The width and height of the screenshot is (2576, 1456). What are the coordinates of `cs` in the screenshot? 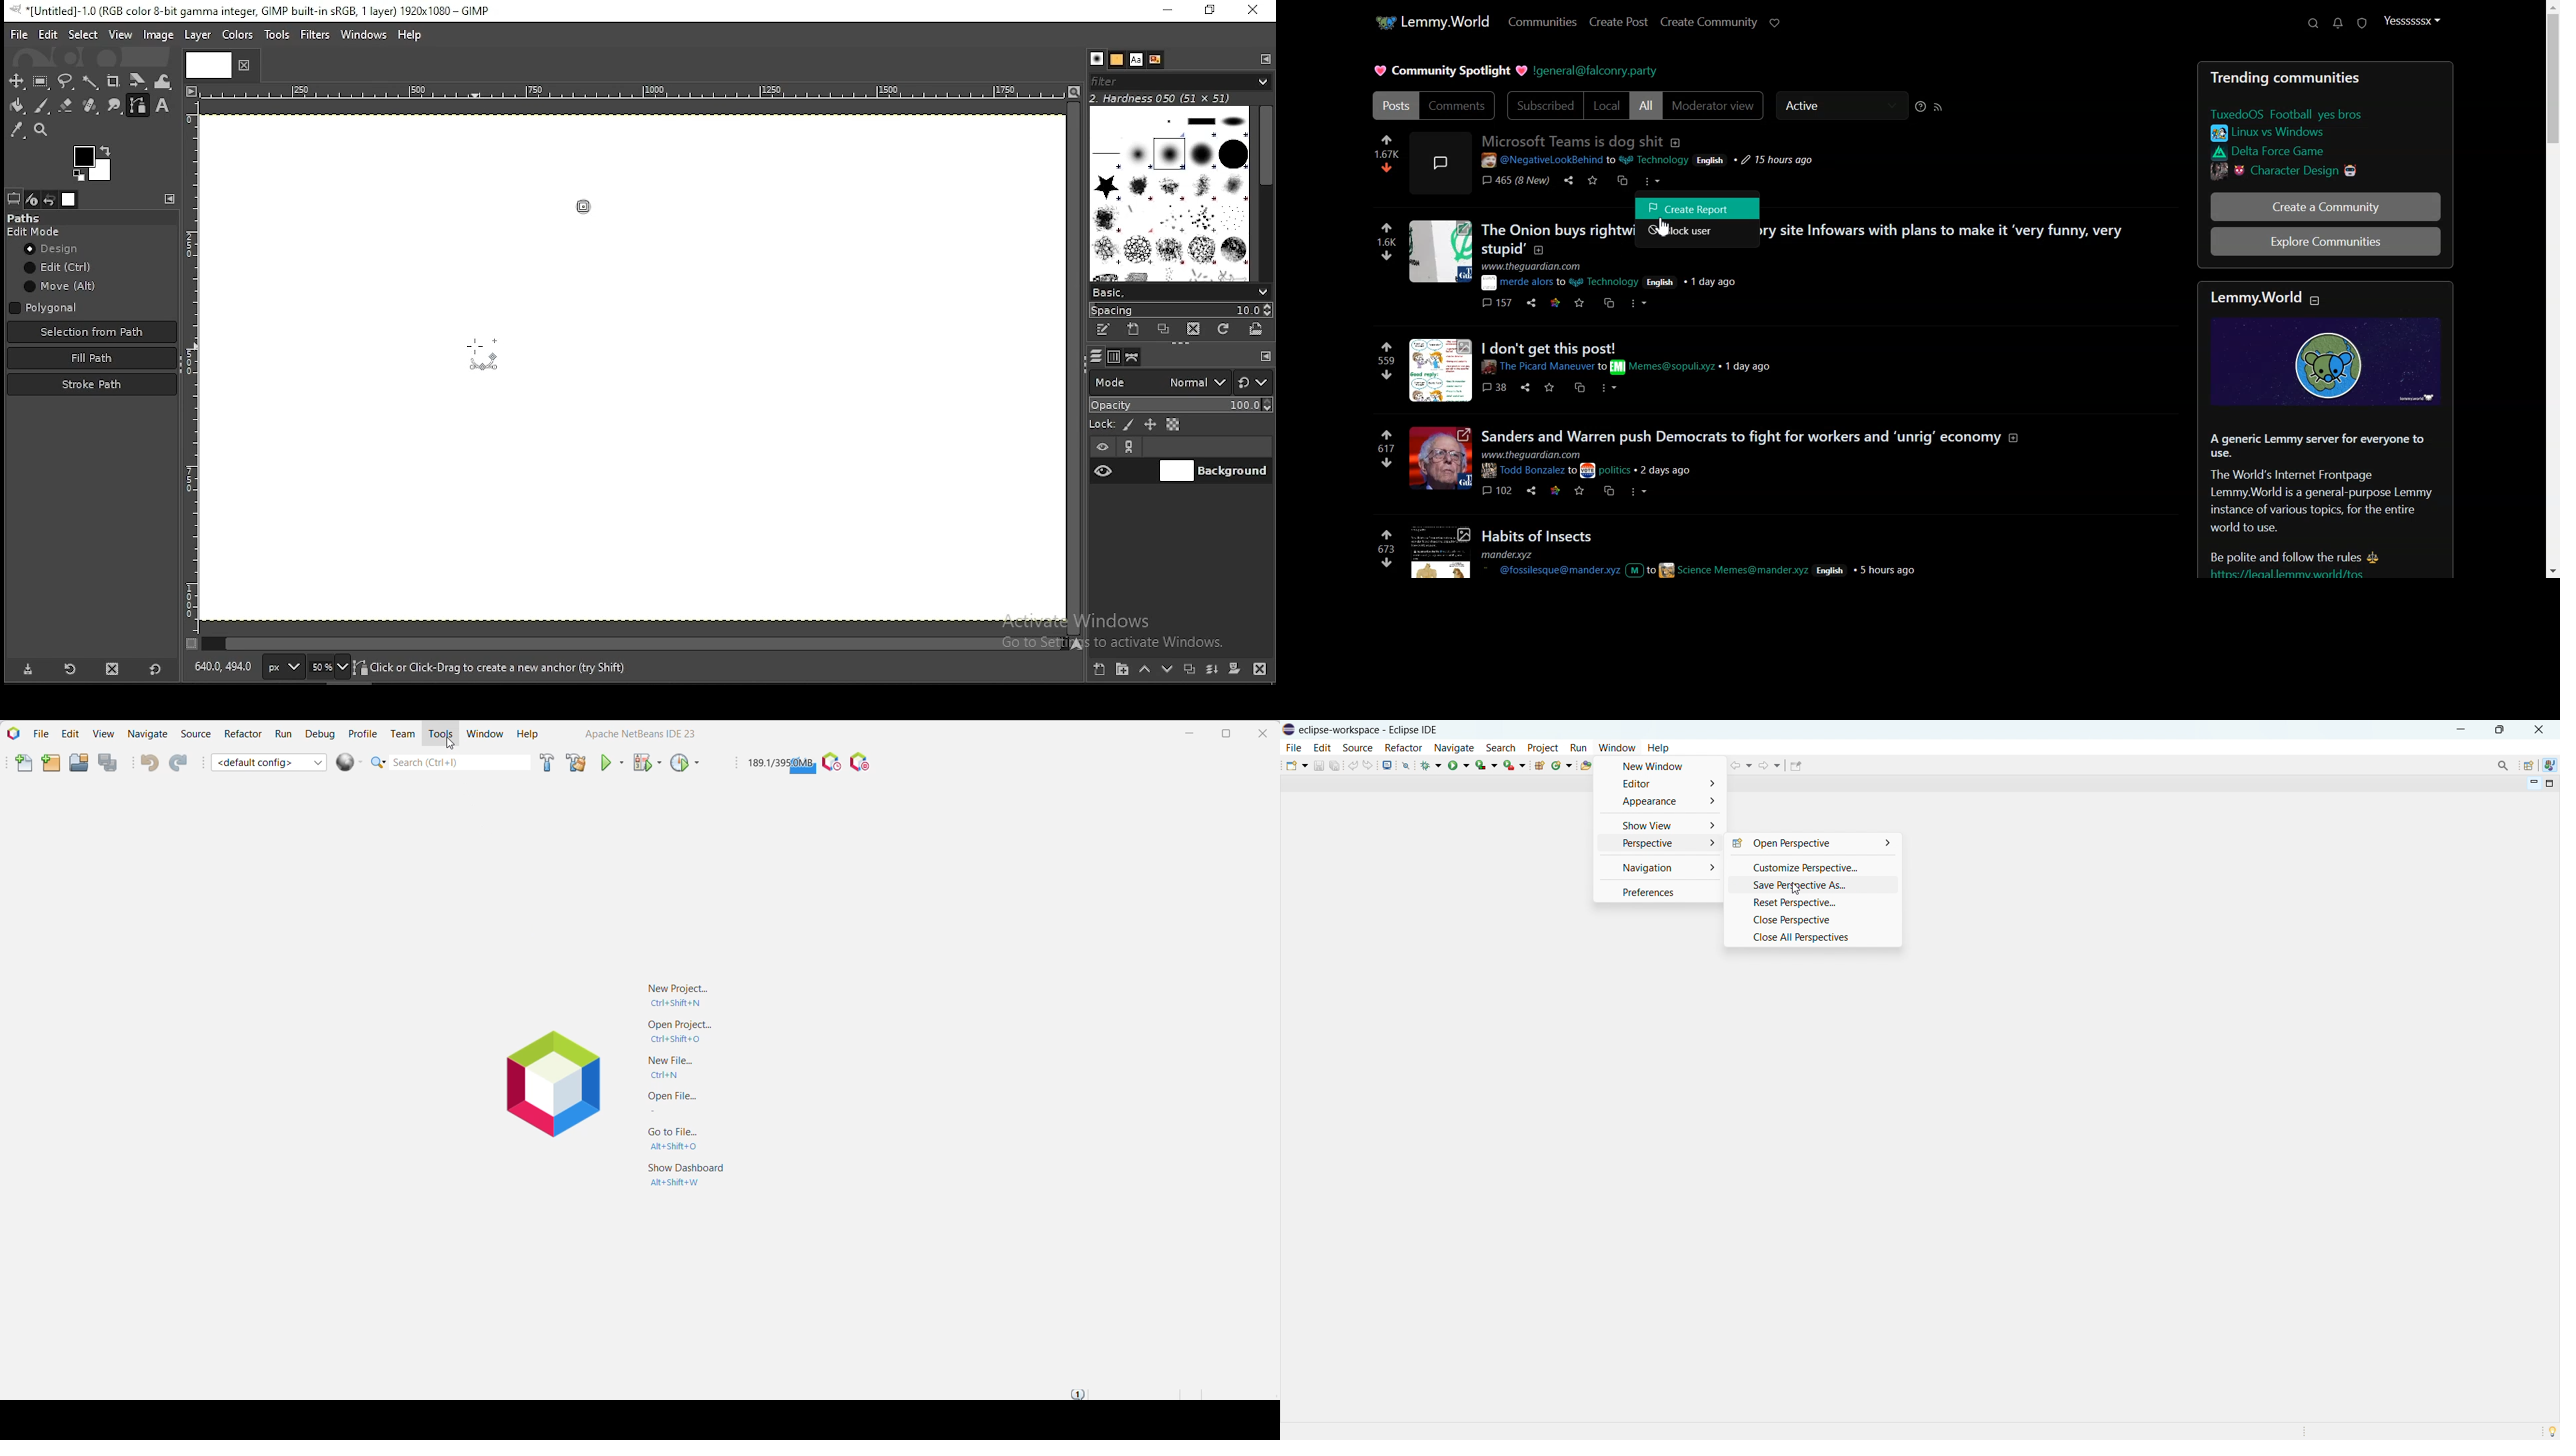 It's located at (1624, 183).